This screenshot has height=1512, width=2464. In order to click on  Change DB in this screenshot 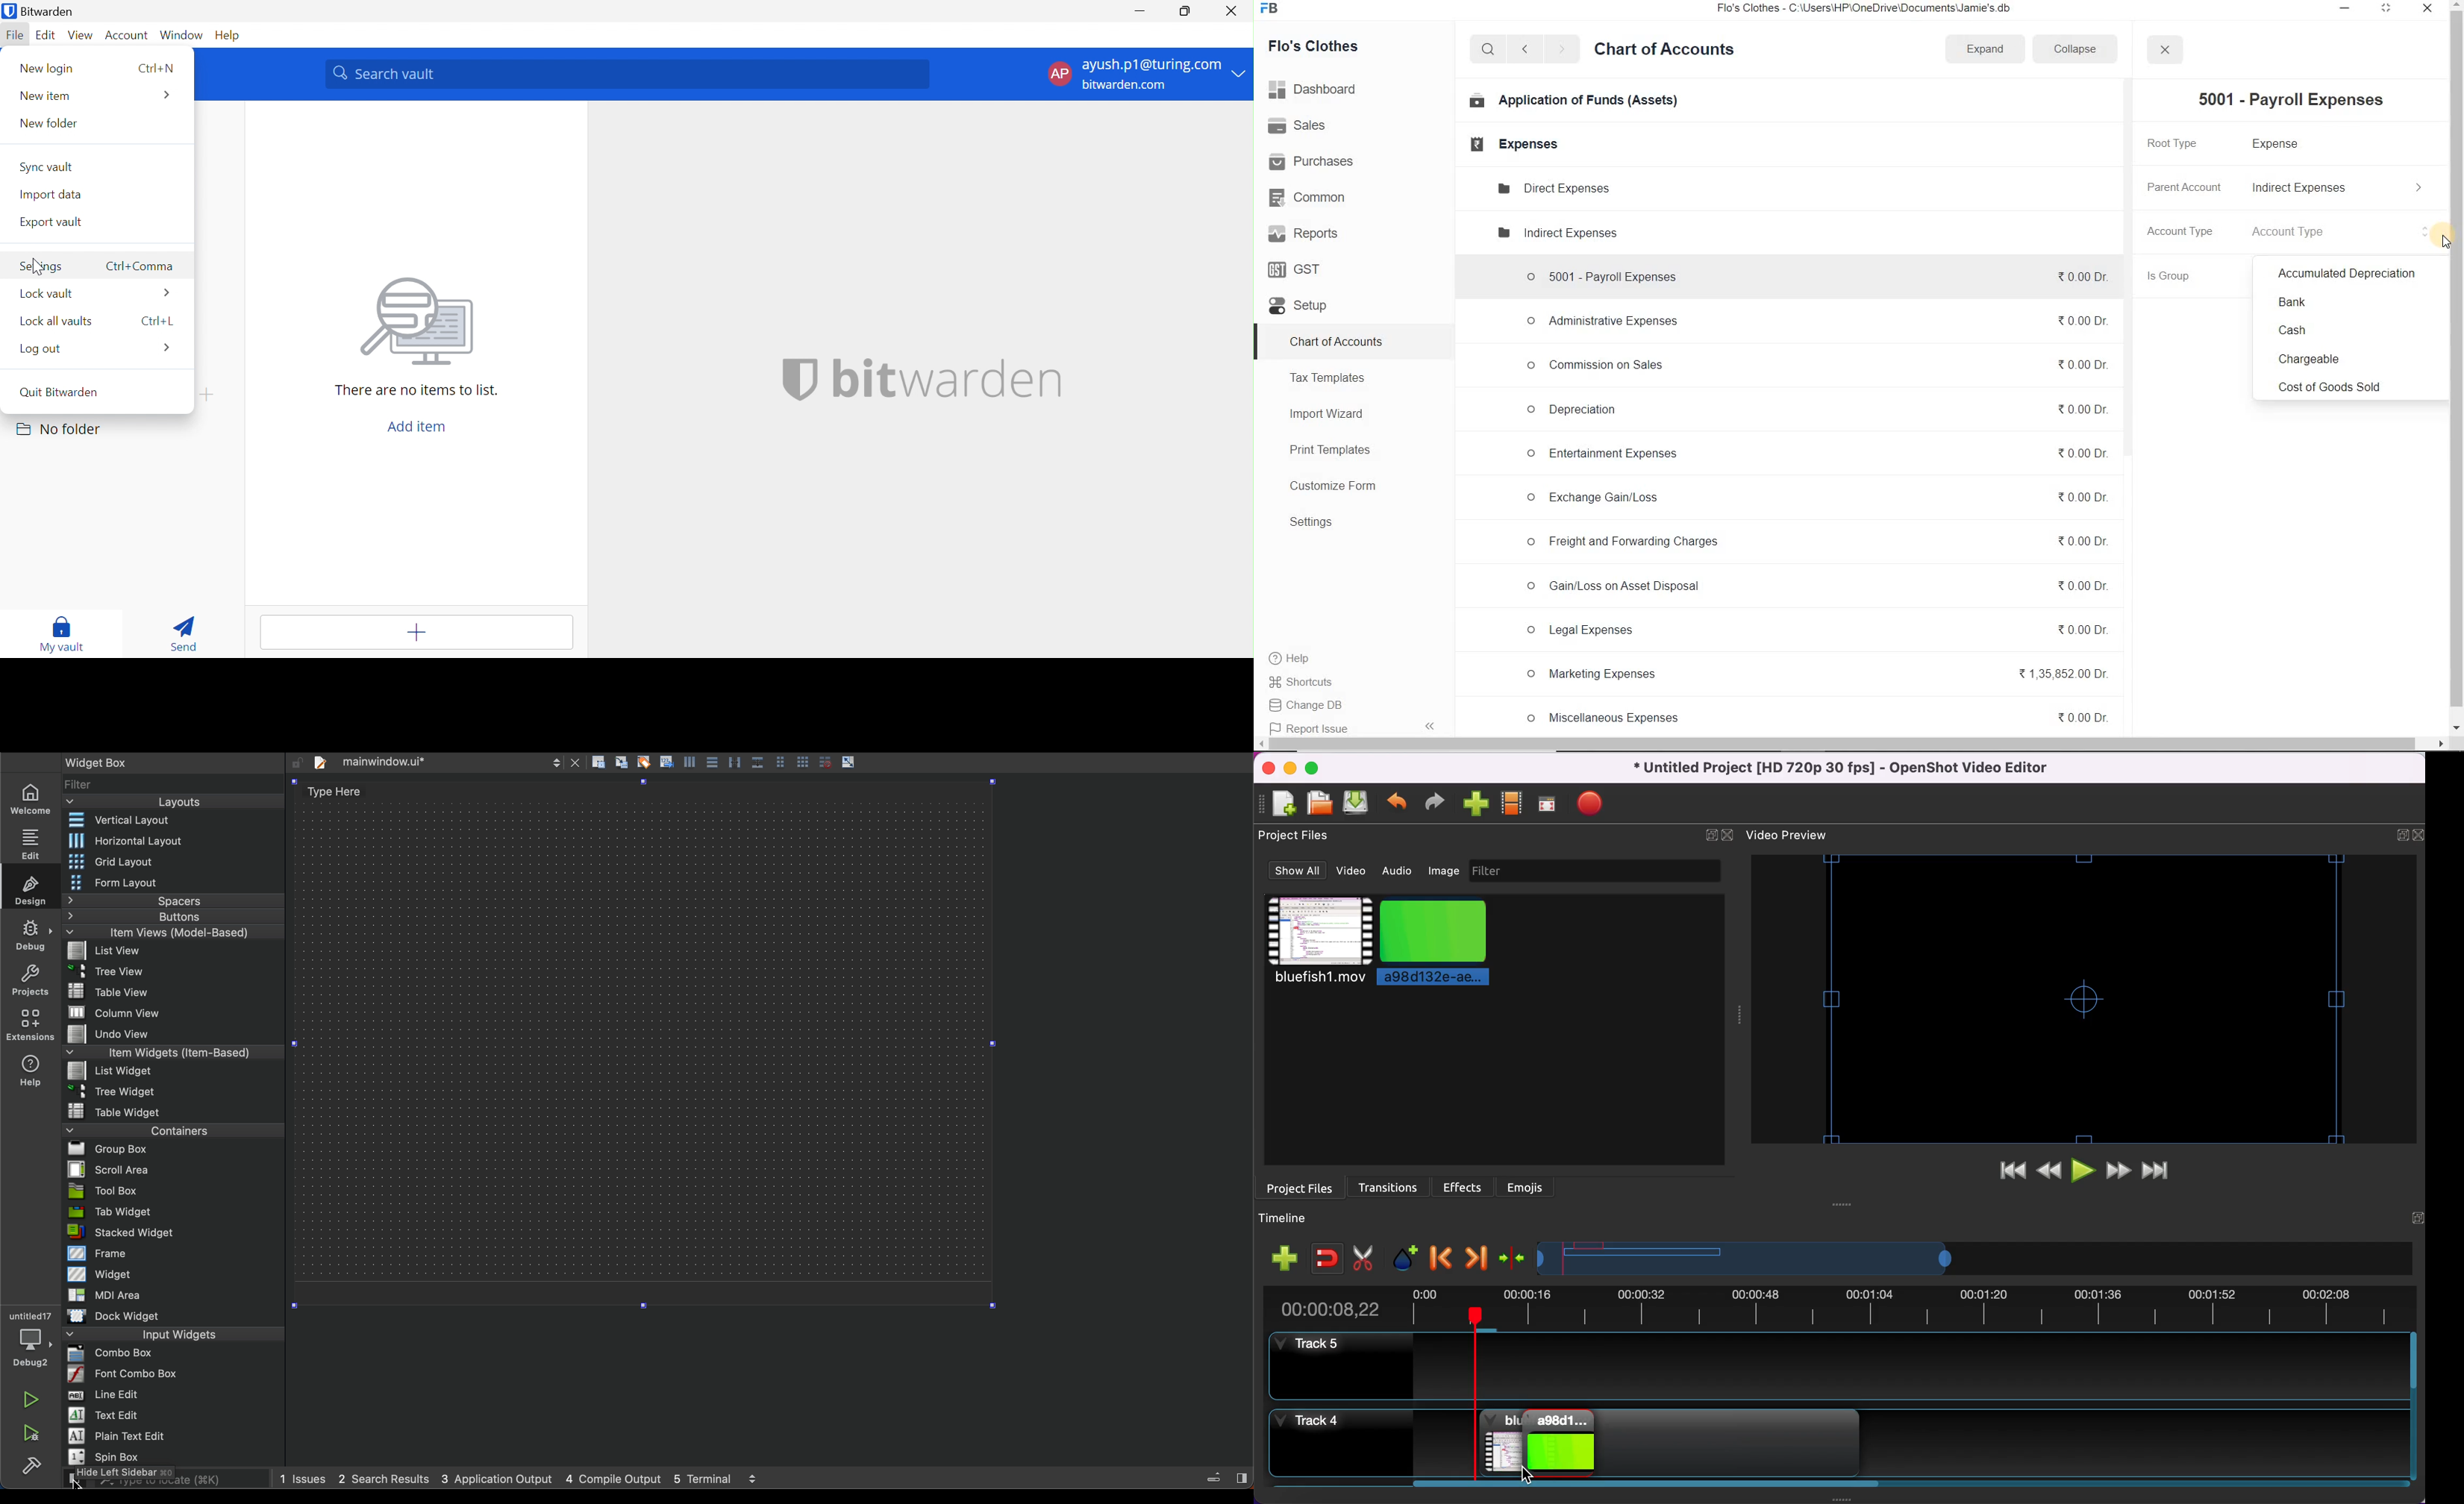, I will do `click(1314, 704)`.